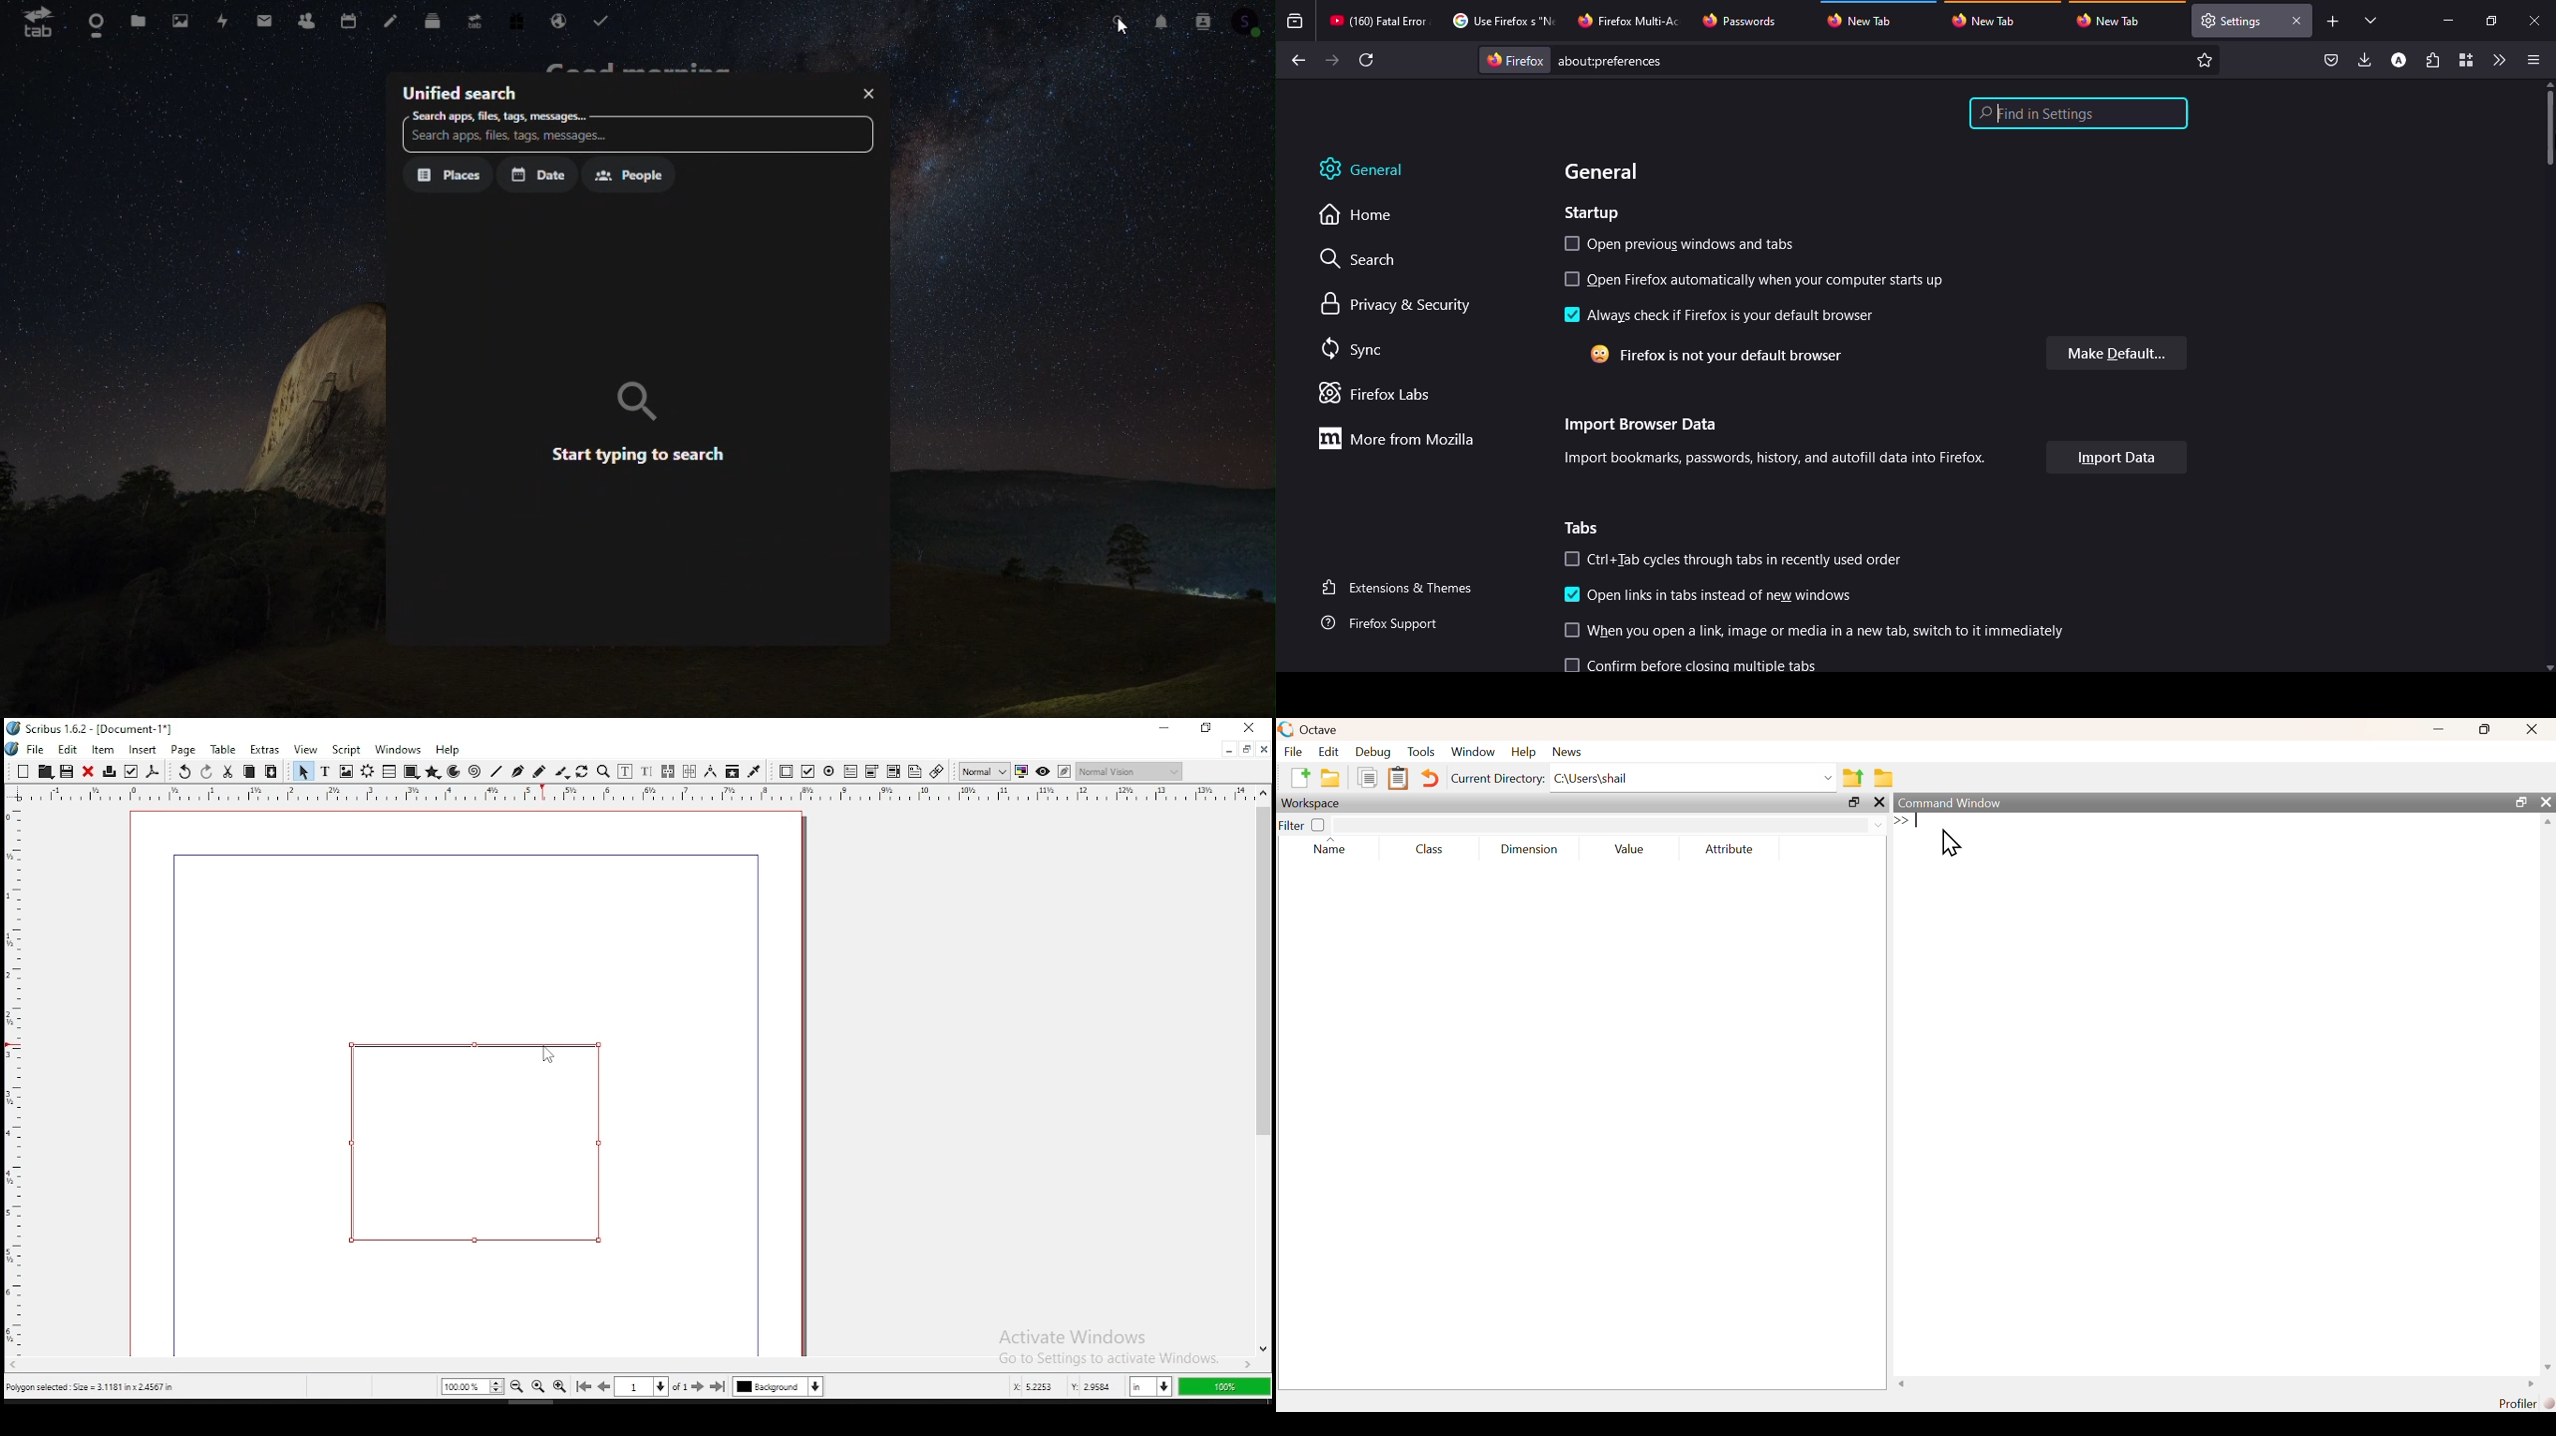 The height and width of the screenshot is (1456, 2576). Describe the element at coordinates (691, 772) in the screenshot. I see `unlink text frames` at that location.